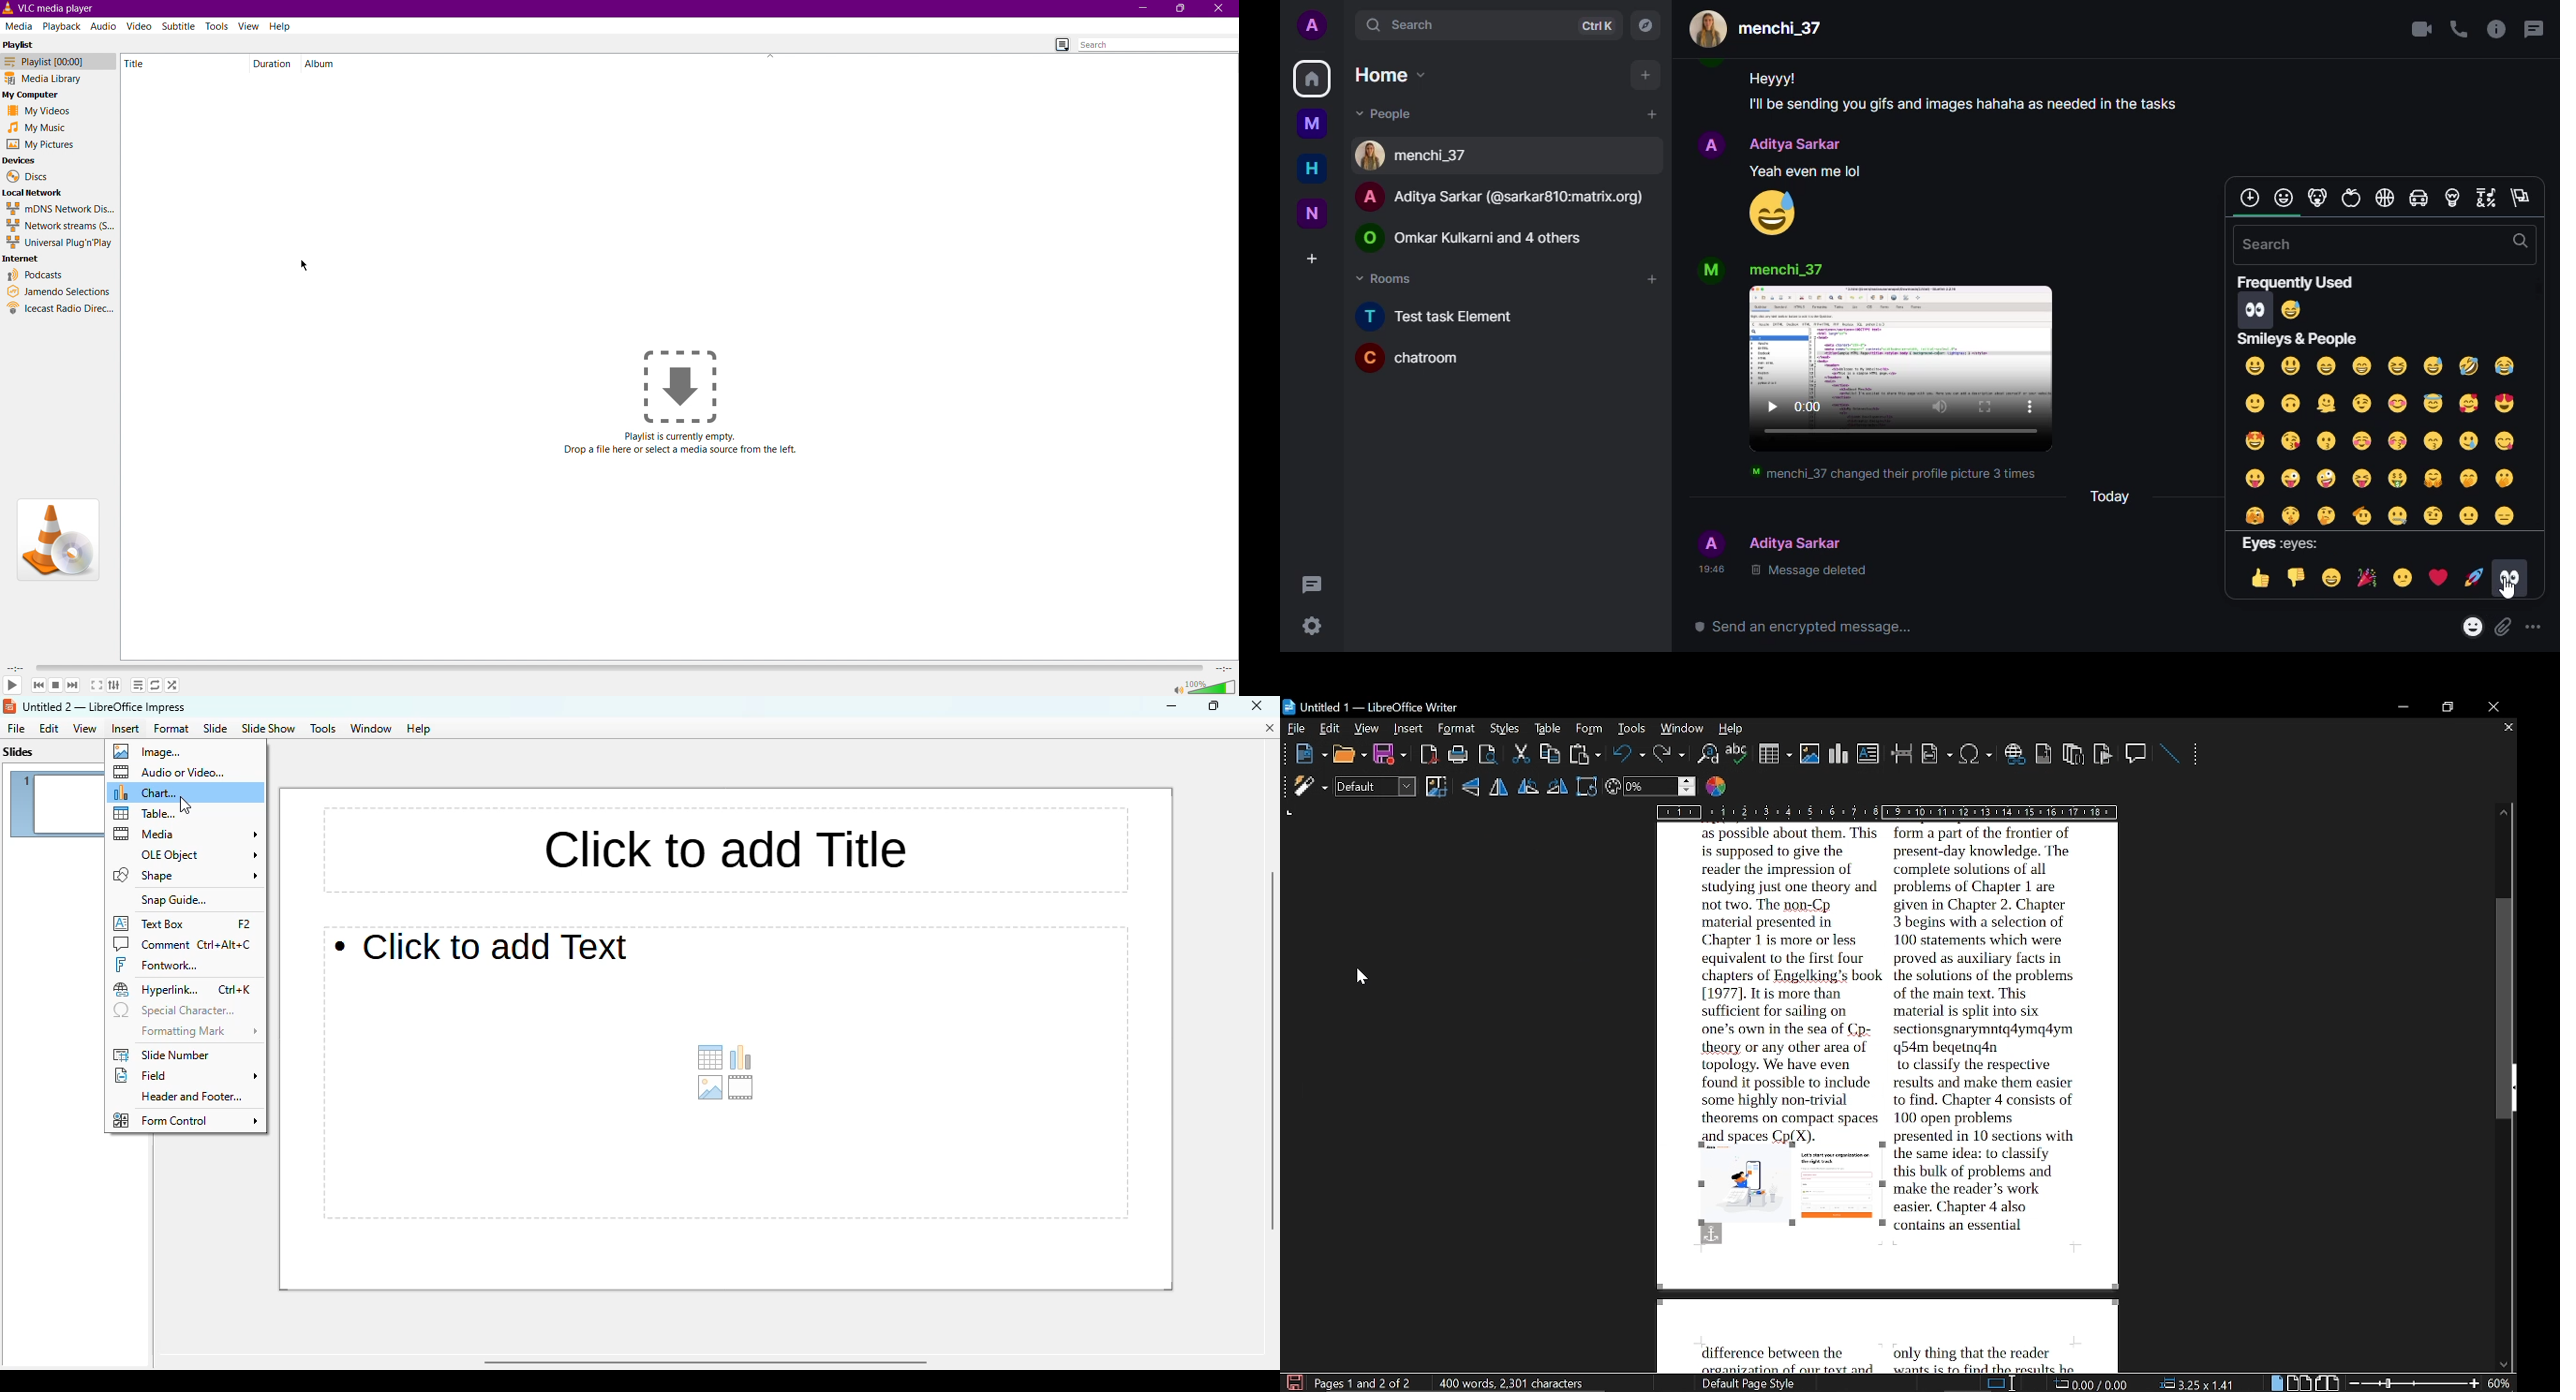 The width and height of the screenshot is (2576, 1400). Describe the element at coordinates (1787, 268) in the screenshot. I see `people` at that location.